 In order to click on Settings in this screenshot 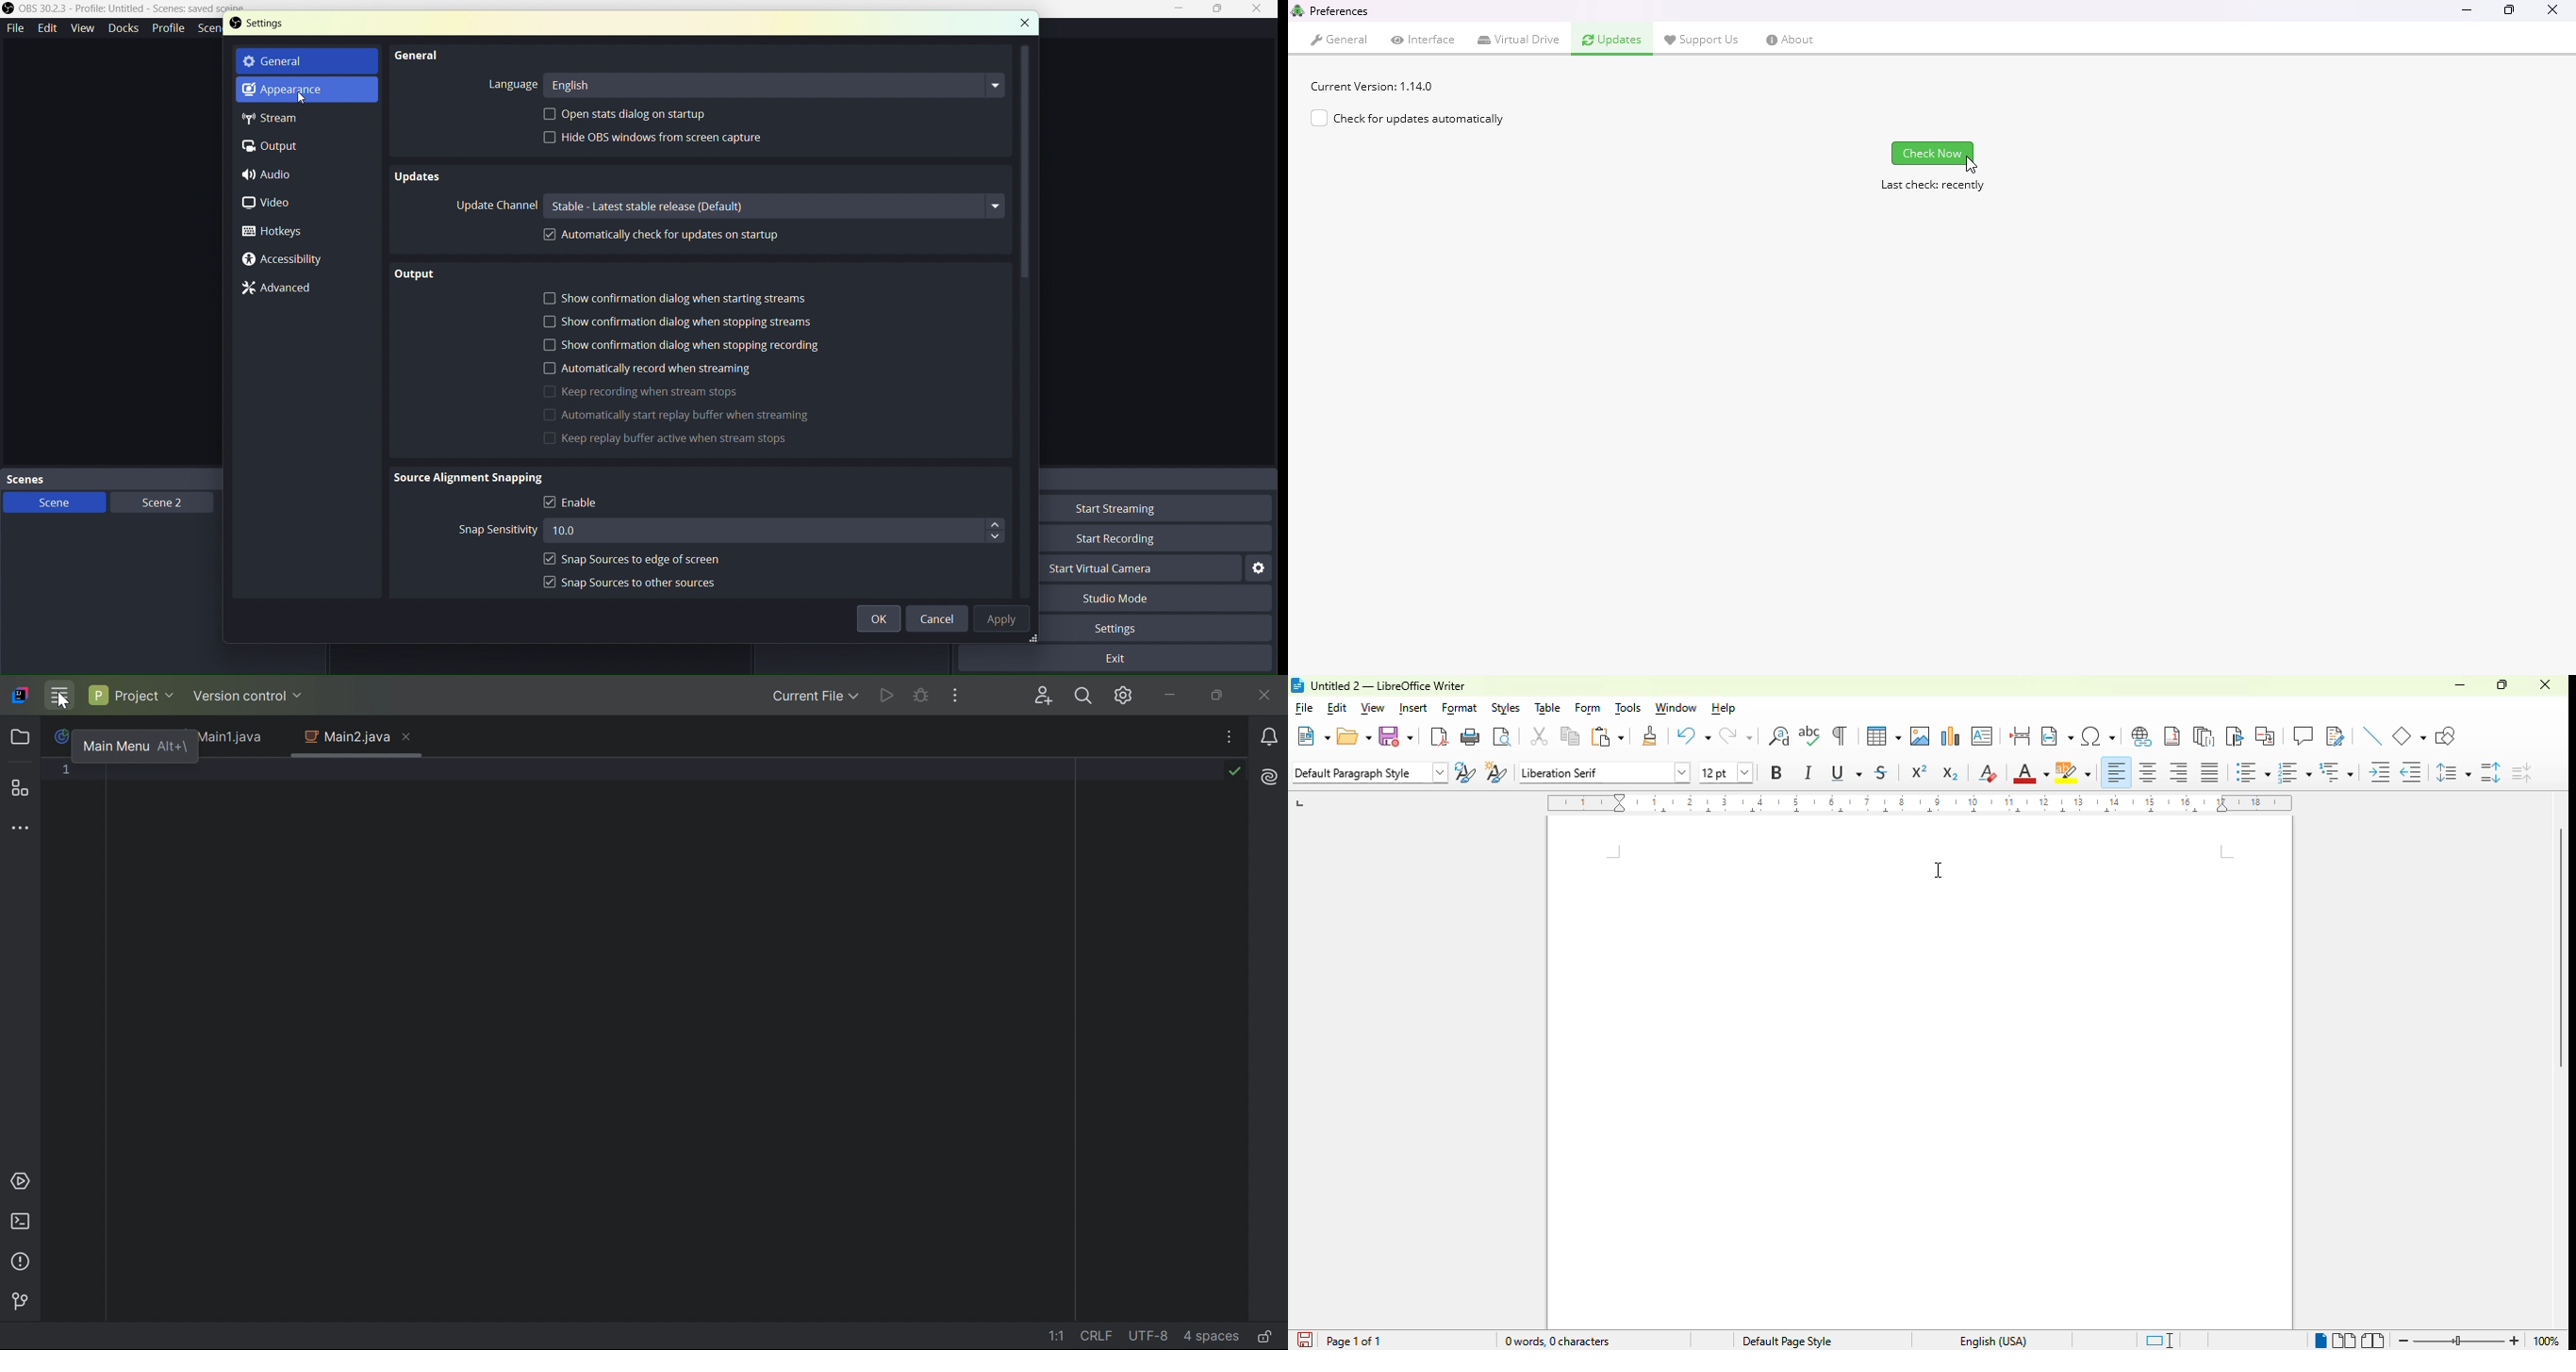, I will do `click(1260, 568)`.